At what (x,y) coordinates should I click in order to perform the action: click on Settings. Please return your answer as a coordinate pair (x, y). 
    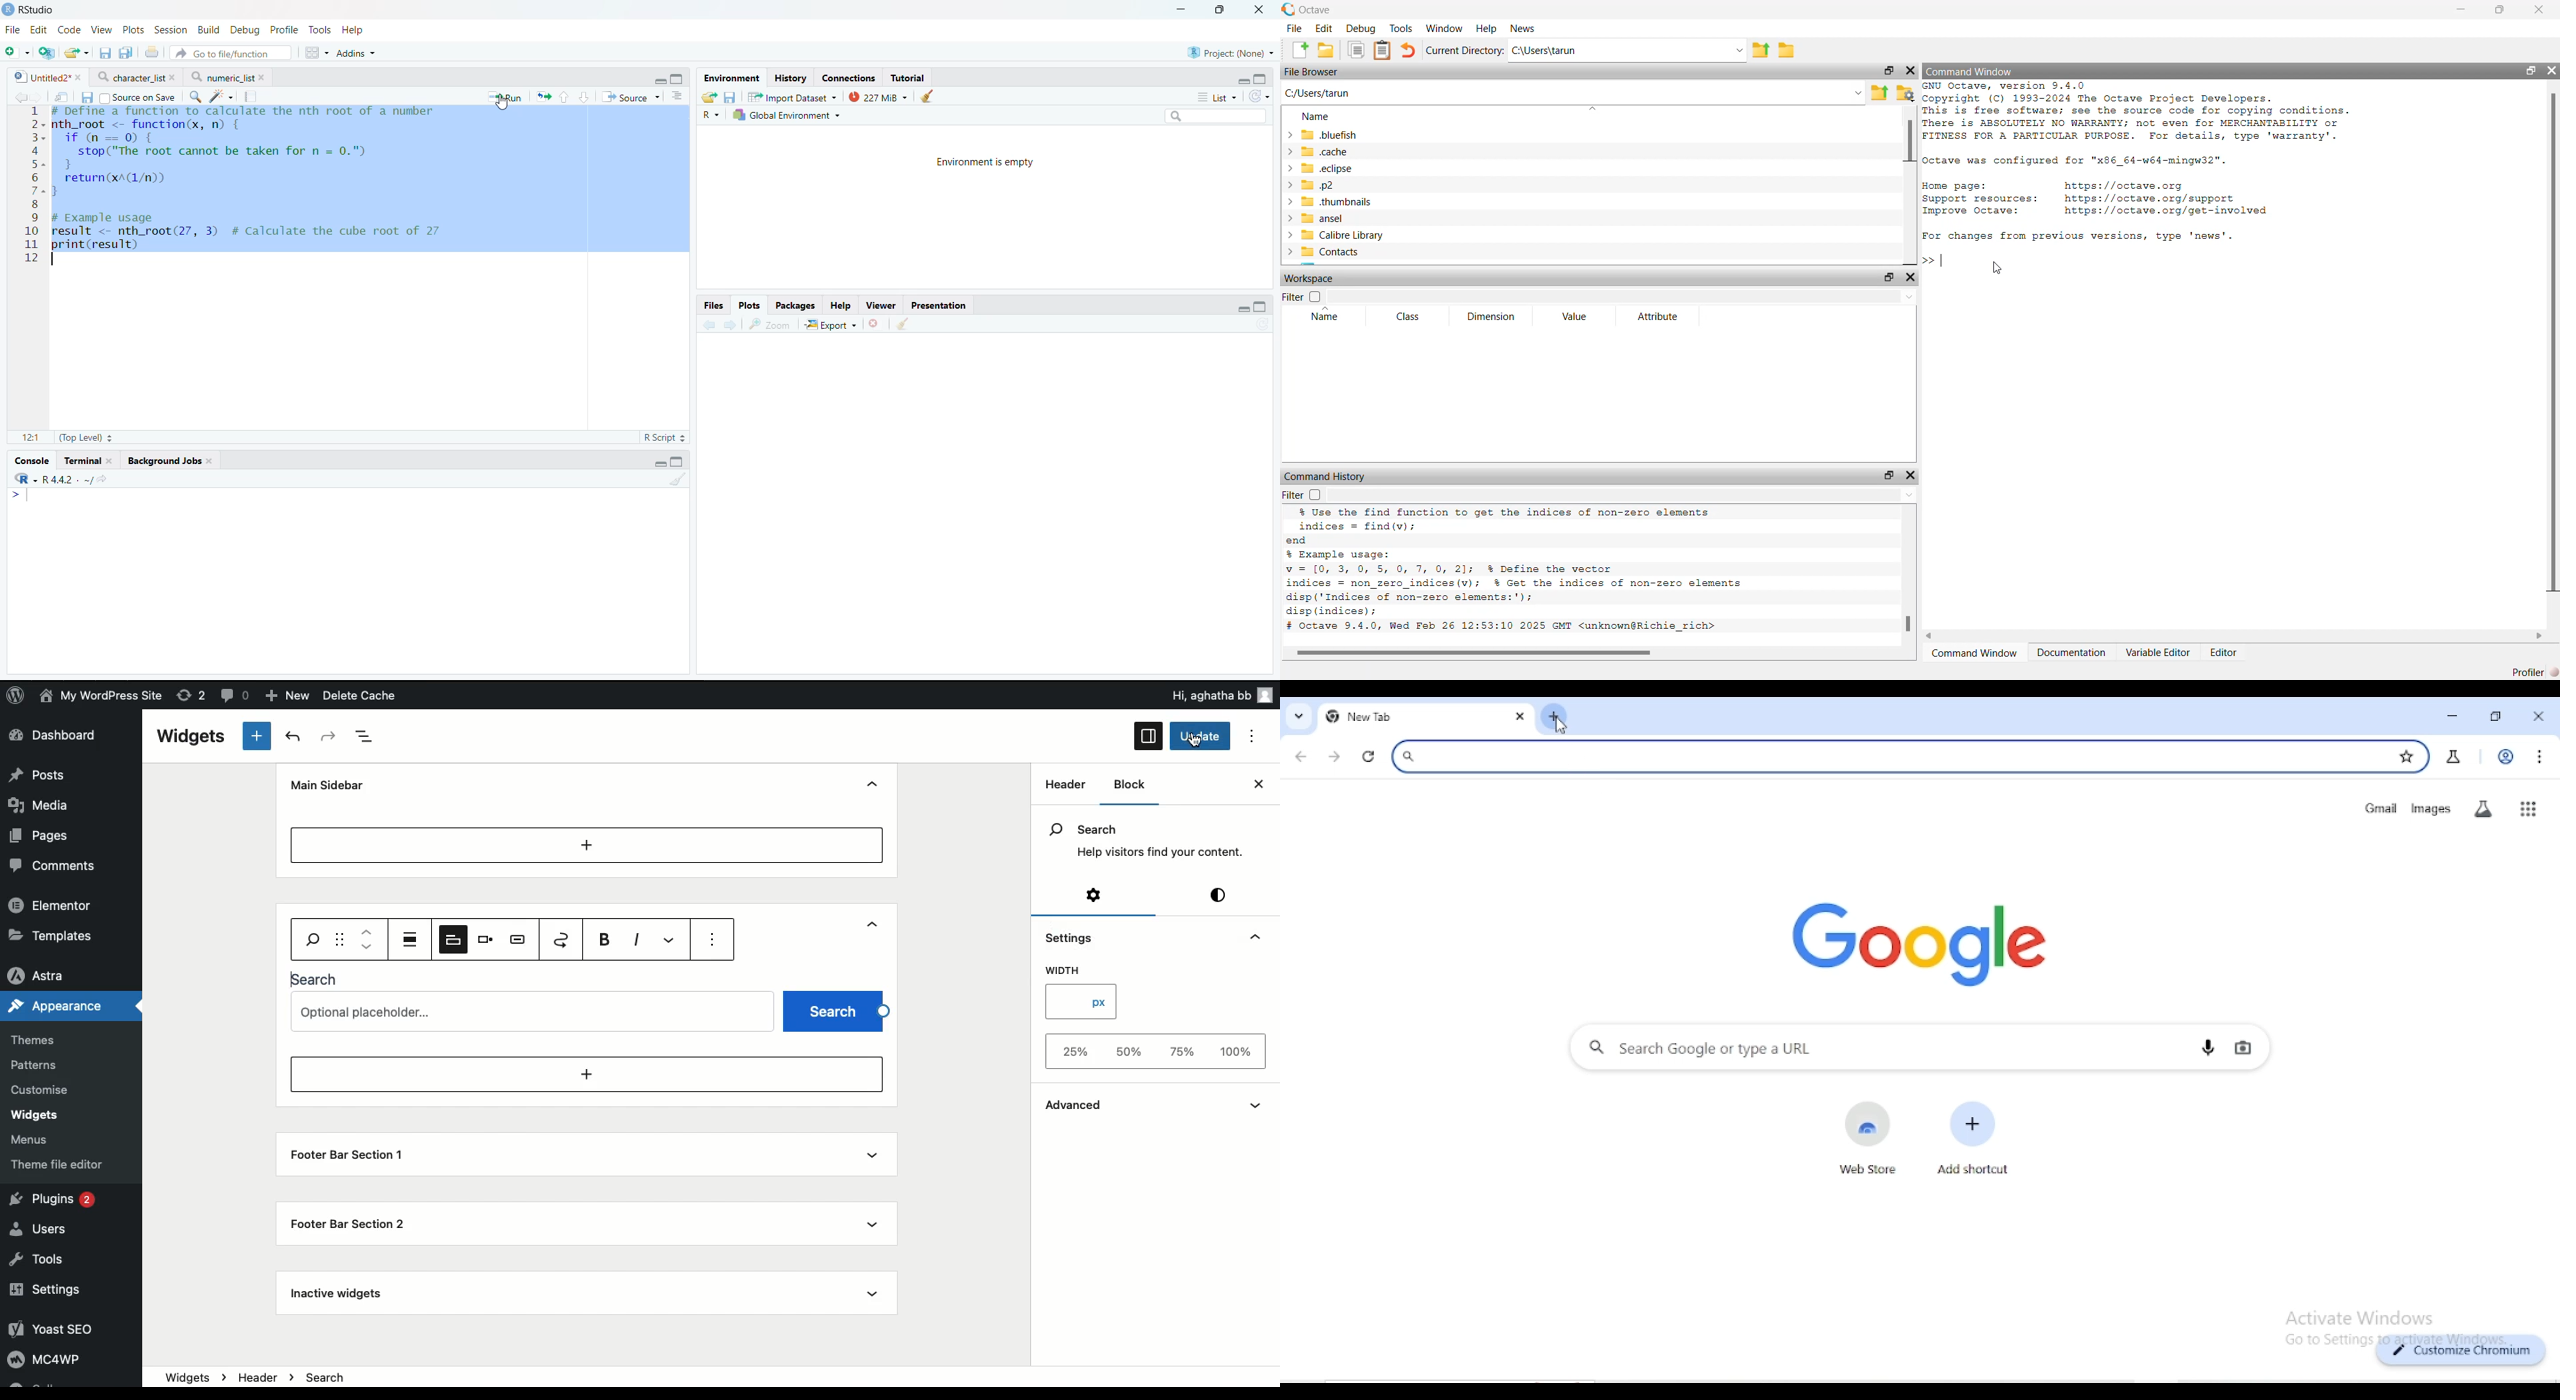
    Looking at the image, I should click on (1092, 897).